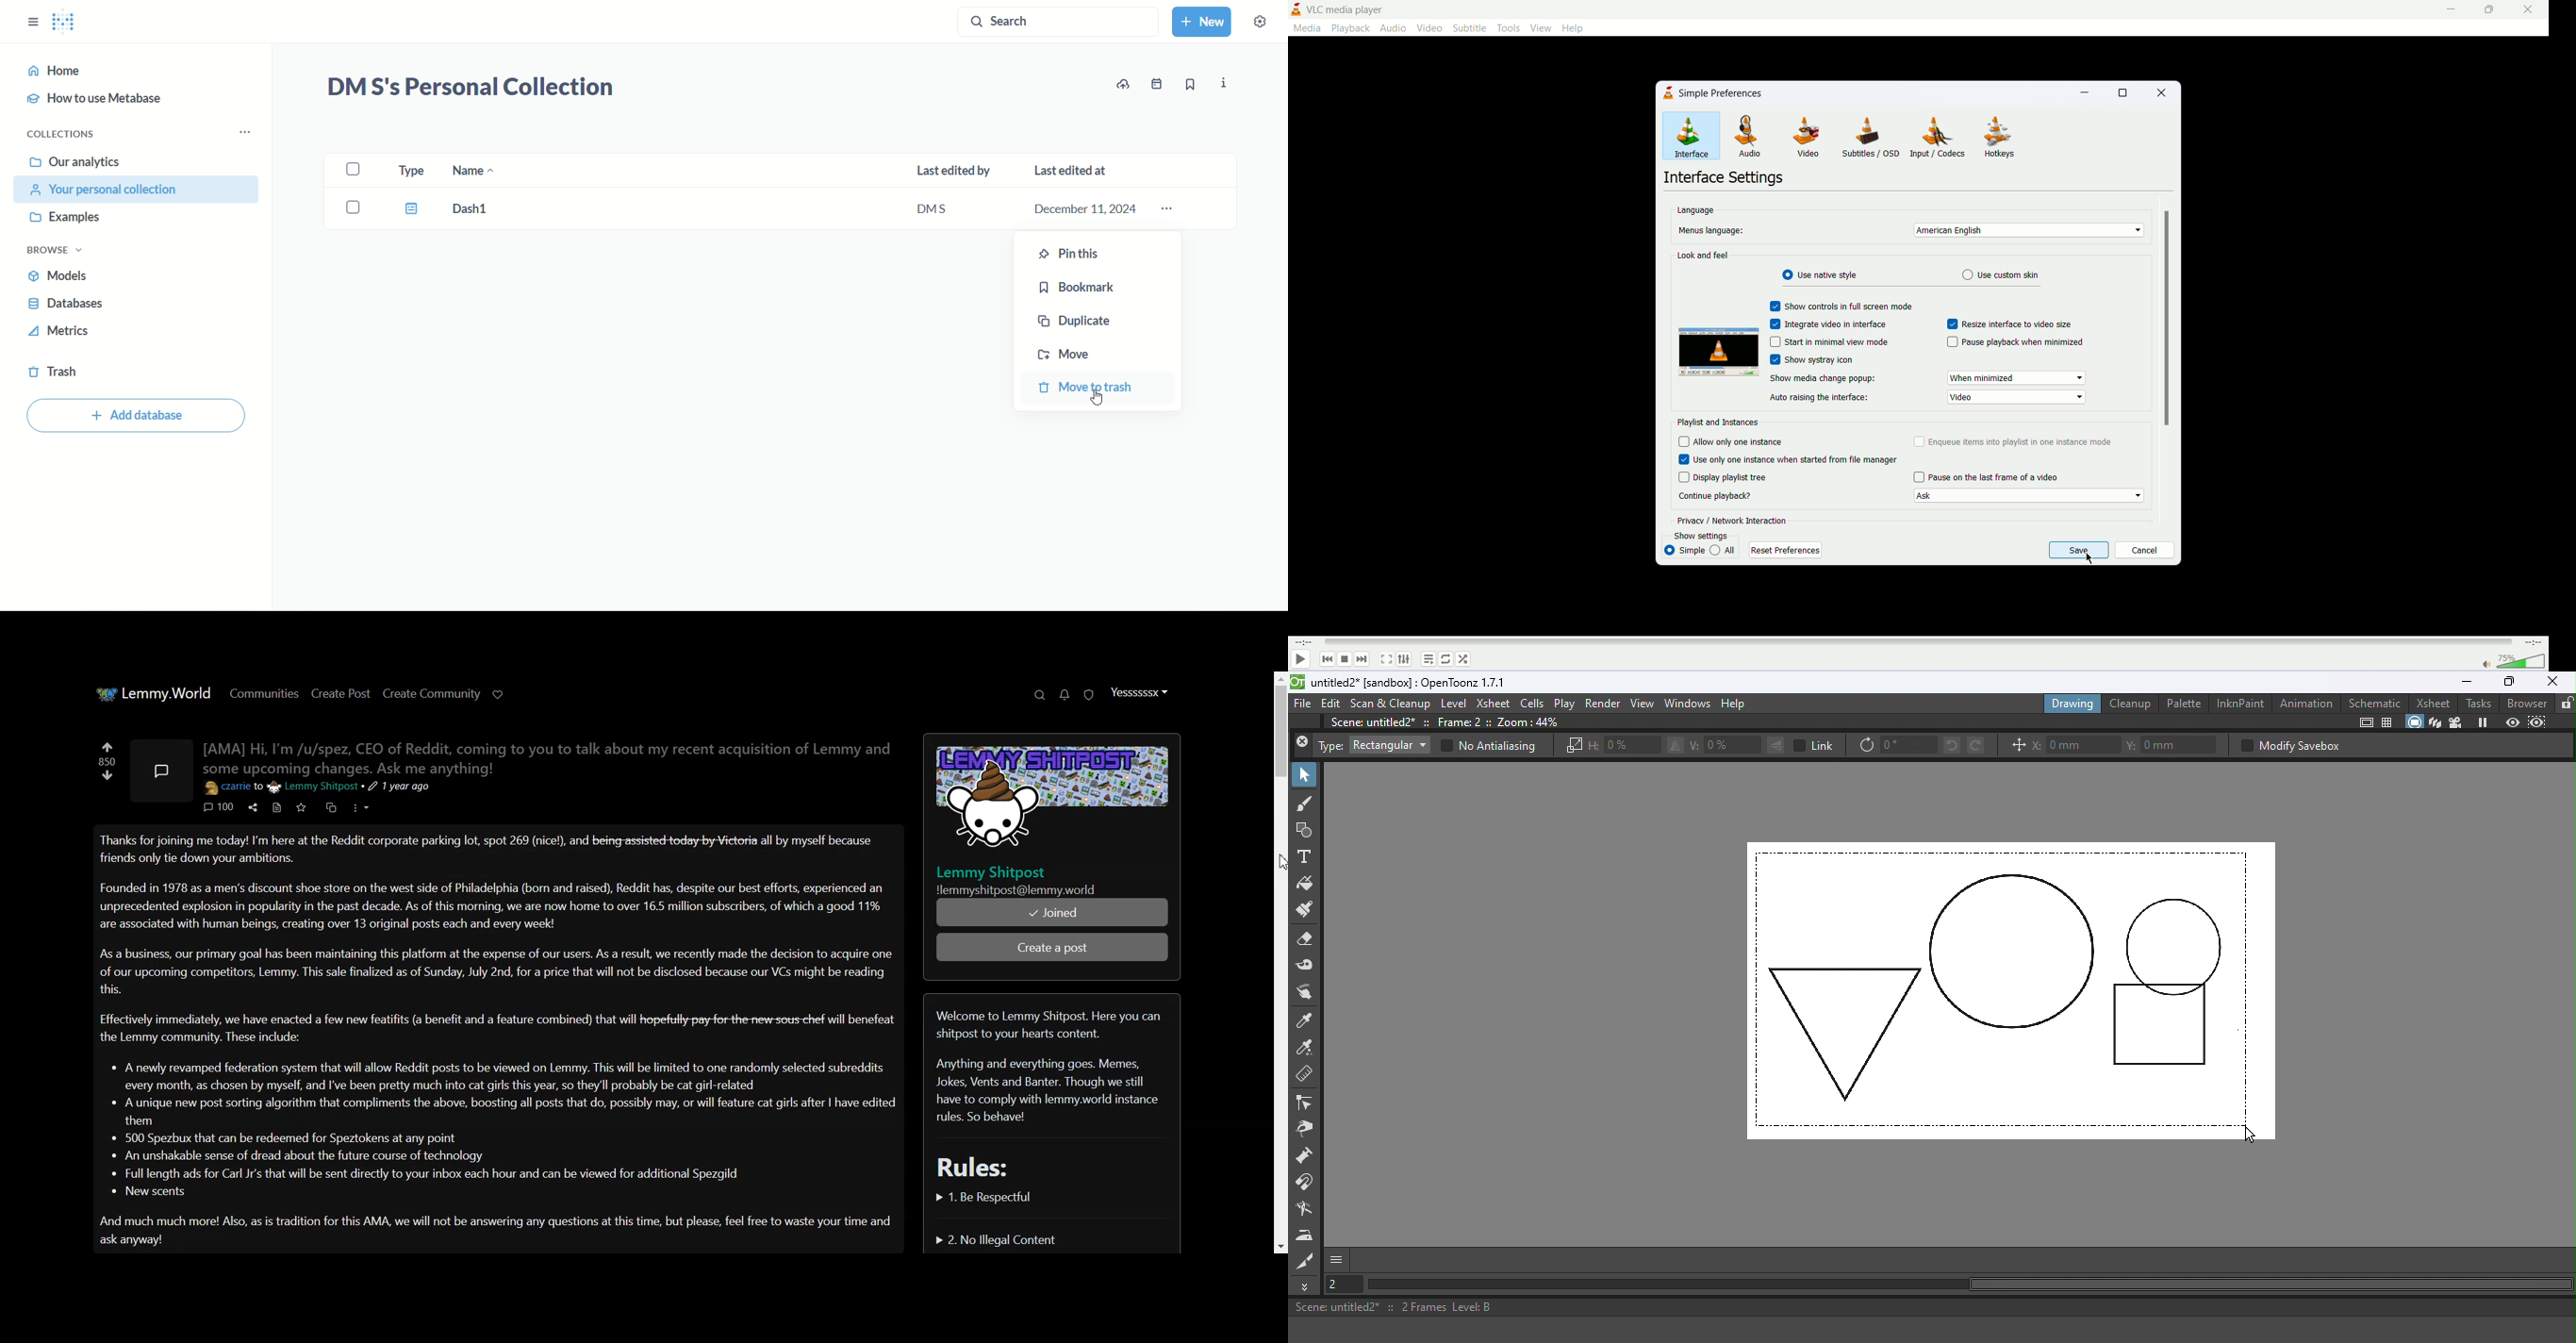 The height and width of the screenshot is (1344, 2576). I want to click on Scan & Cleanup, so click(1391, 705).